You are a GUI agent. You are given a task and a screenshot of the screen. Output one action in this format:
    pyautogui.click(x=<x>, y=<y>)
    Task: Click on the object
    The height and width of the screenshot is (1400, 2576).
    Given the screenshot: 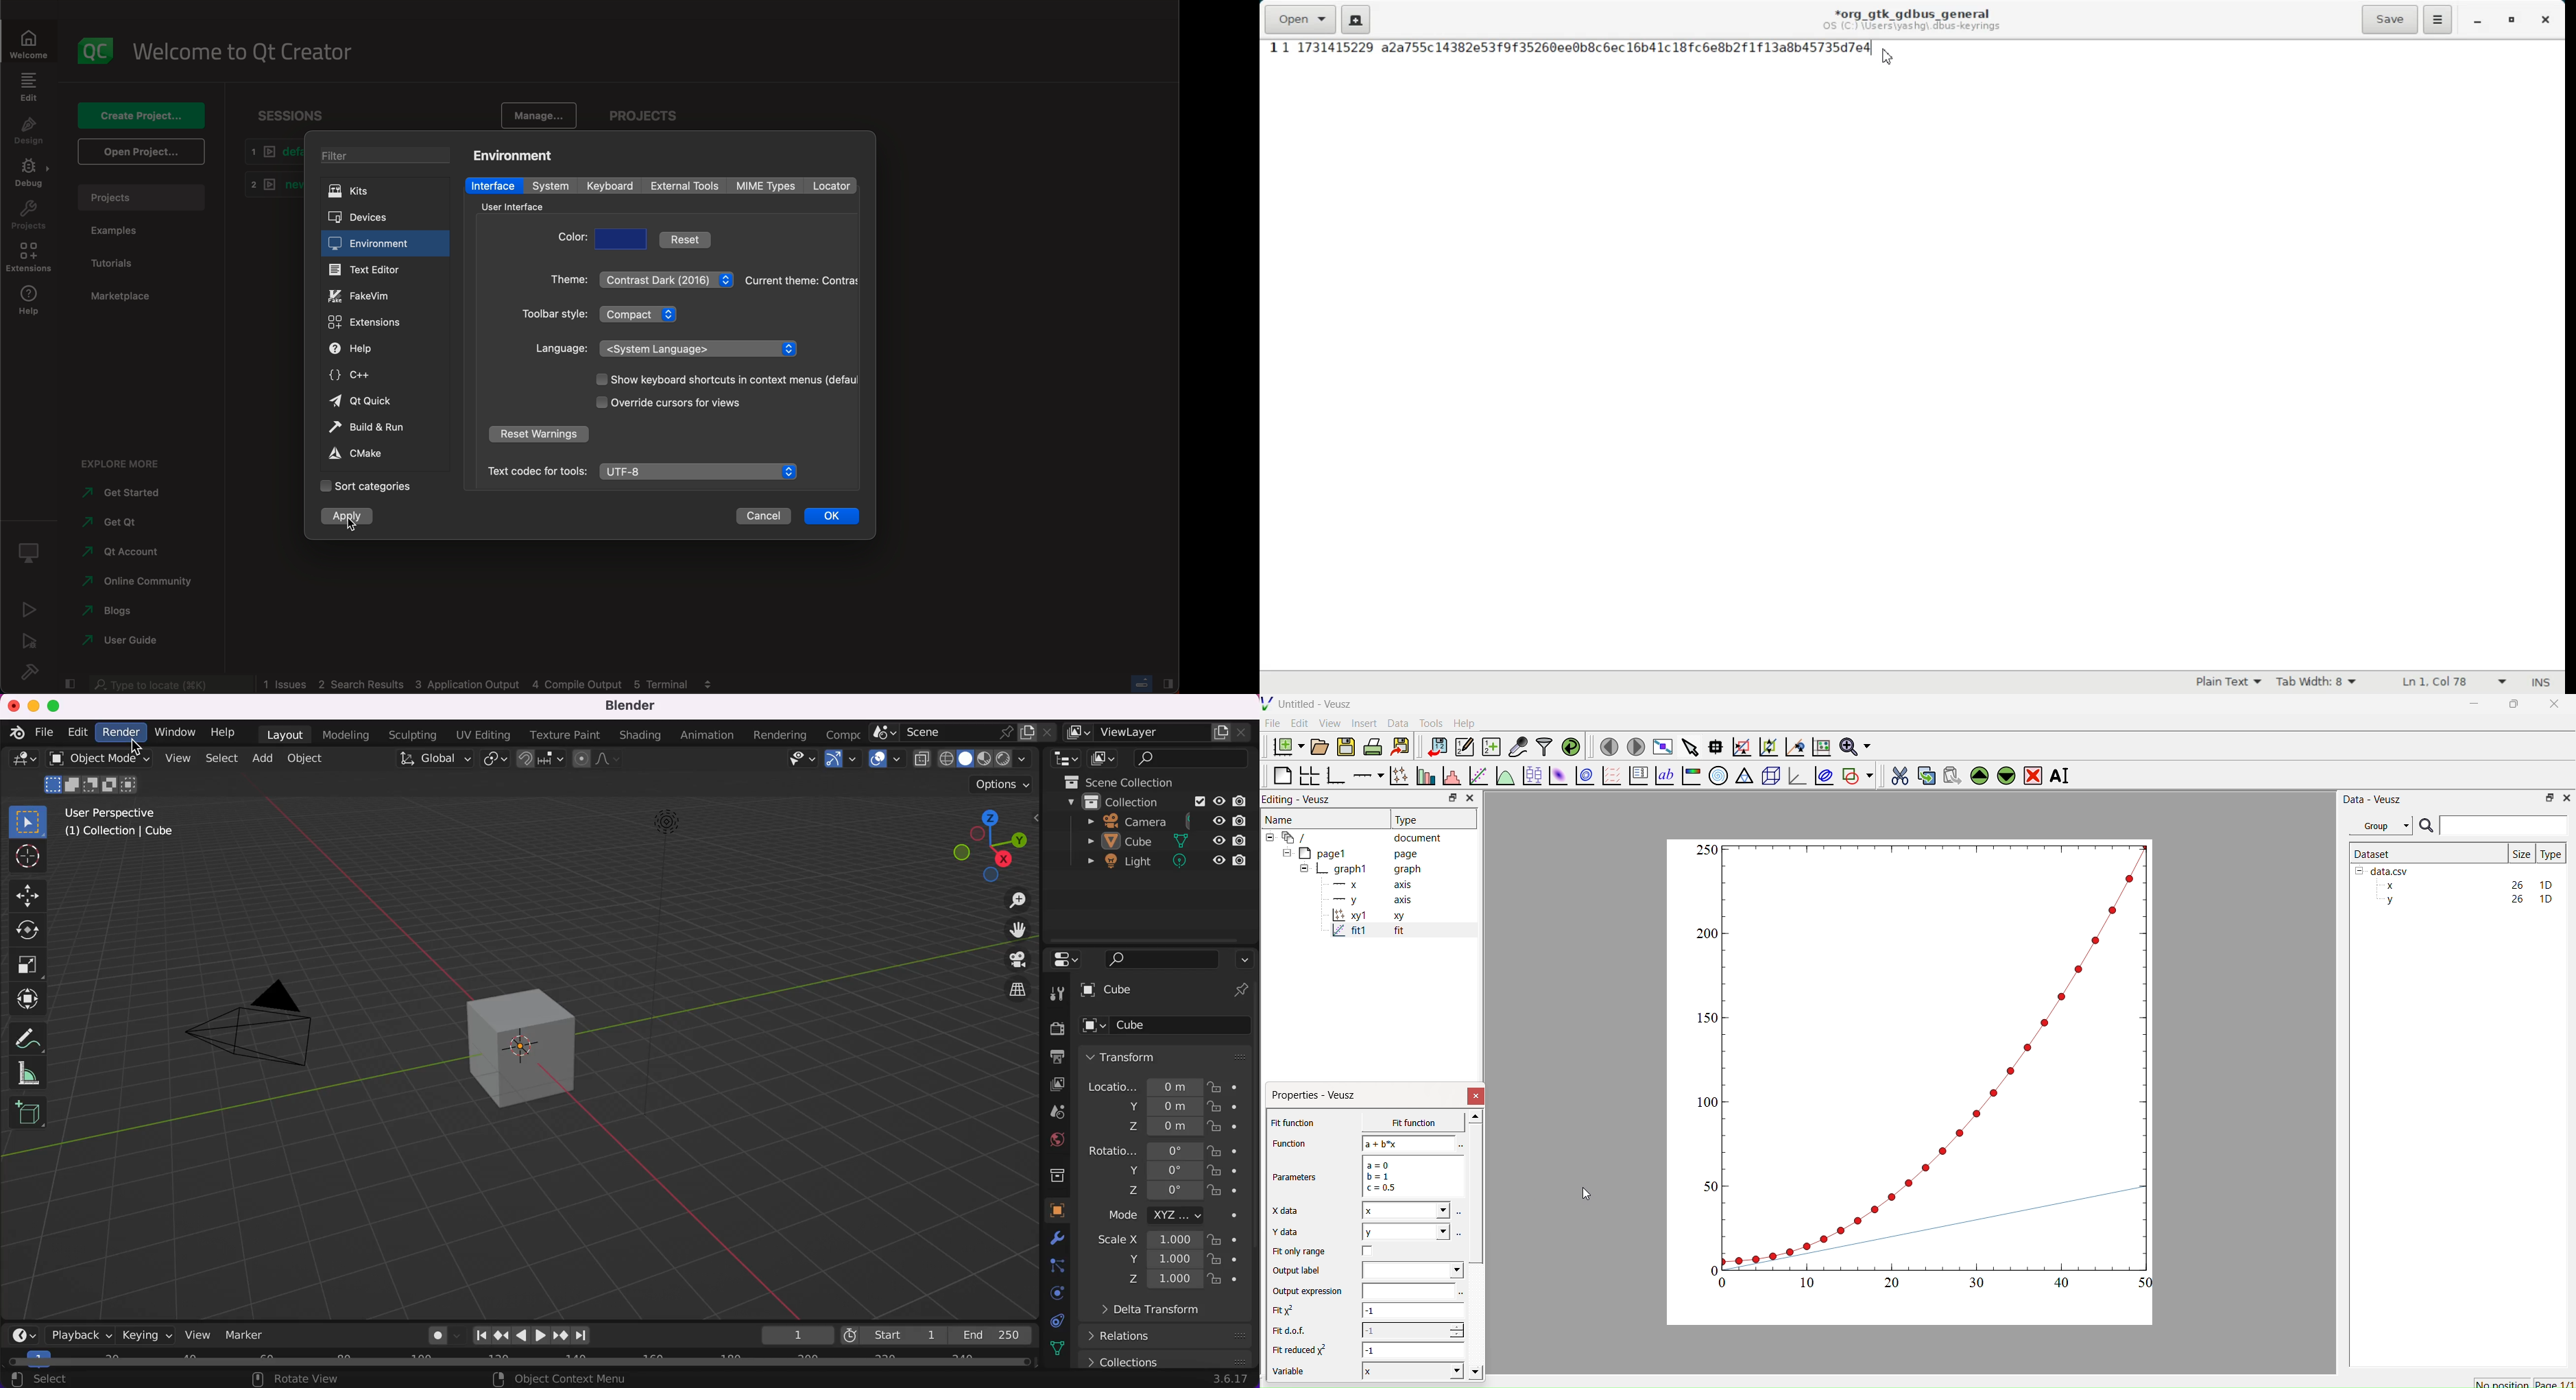 What is the action you would take?
    pyautogui.click(x=1047, y=1210)
    